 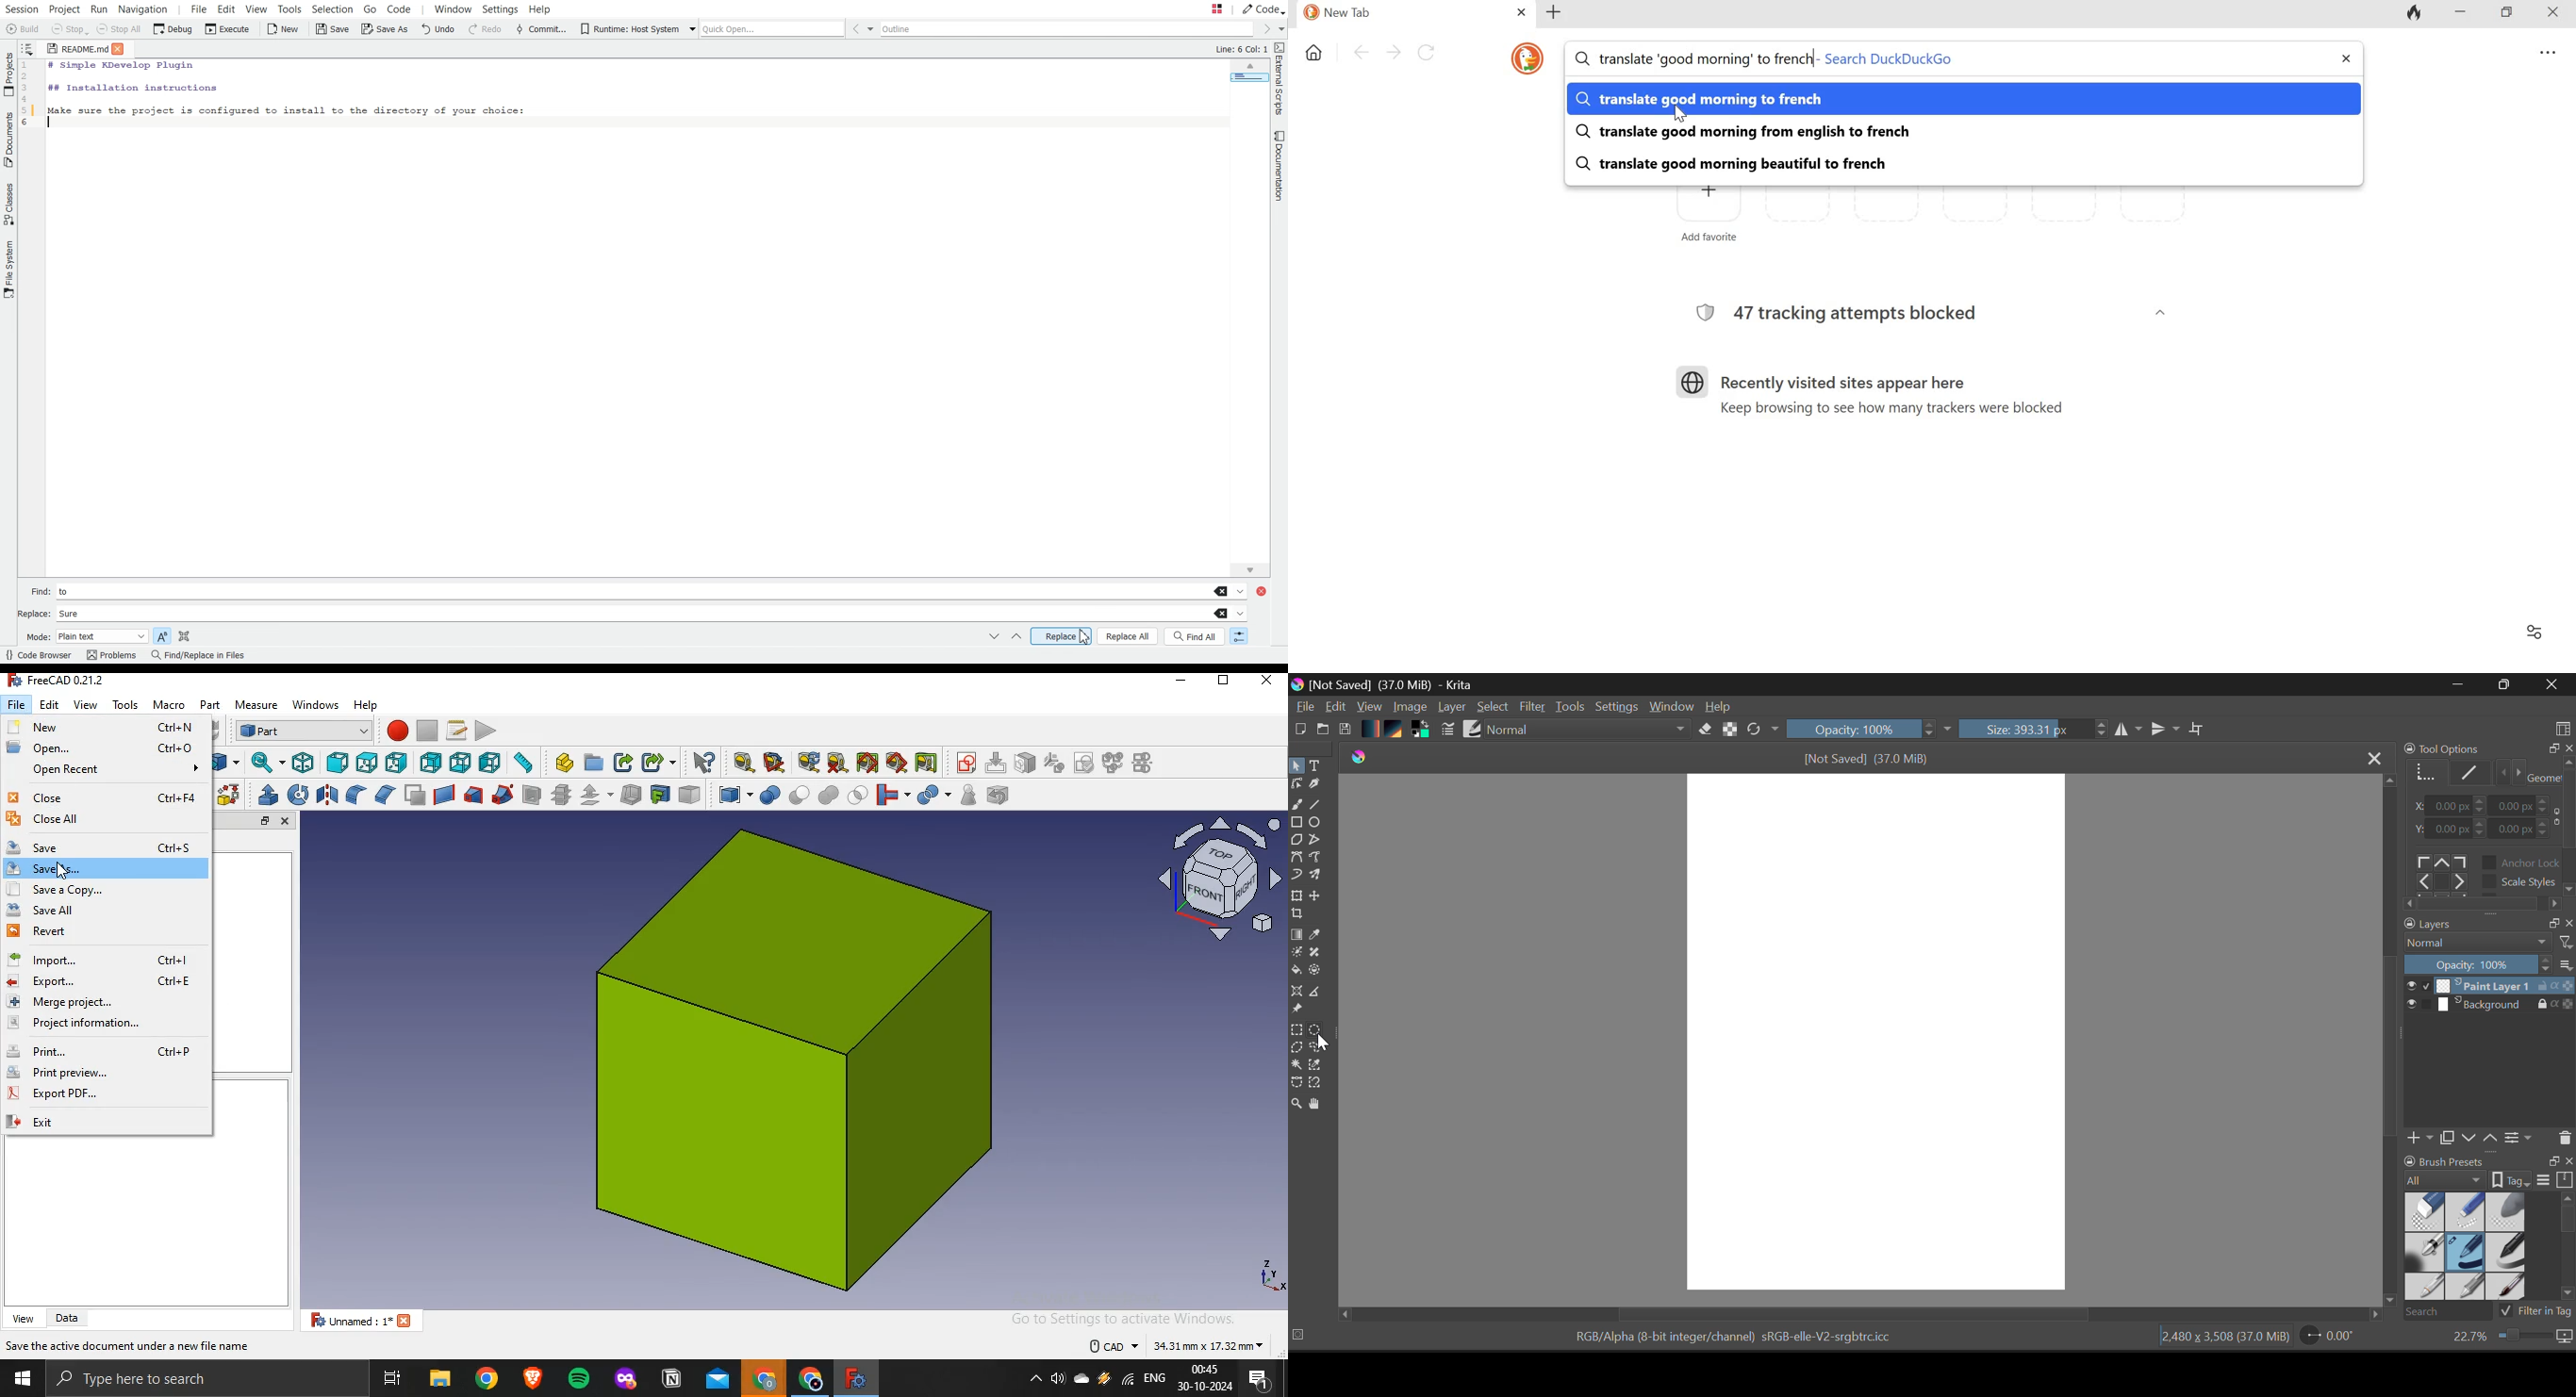 What do you see at coordinates (593, 764) in the screenshot?
I see `create folder` at bounding box center [593, 764].